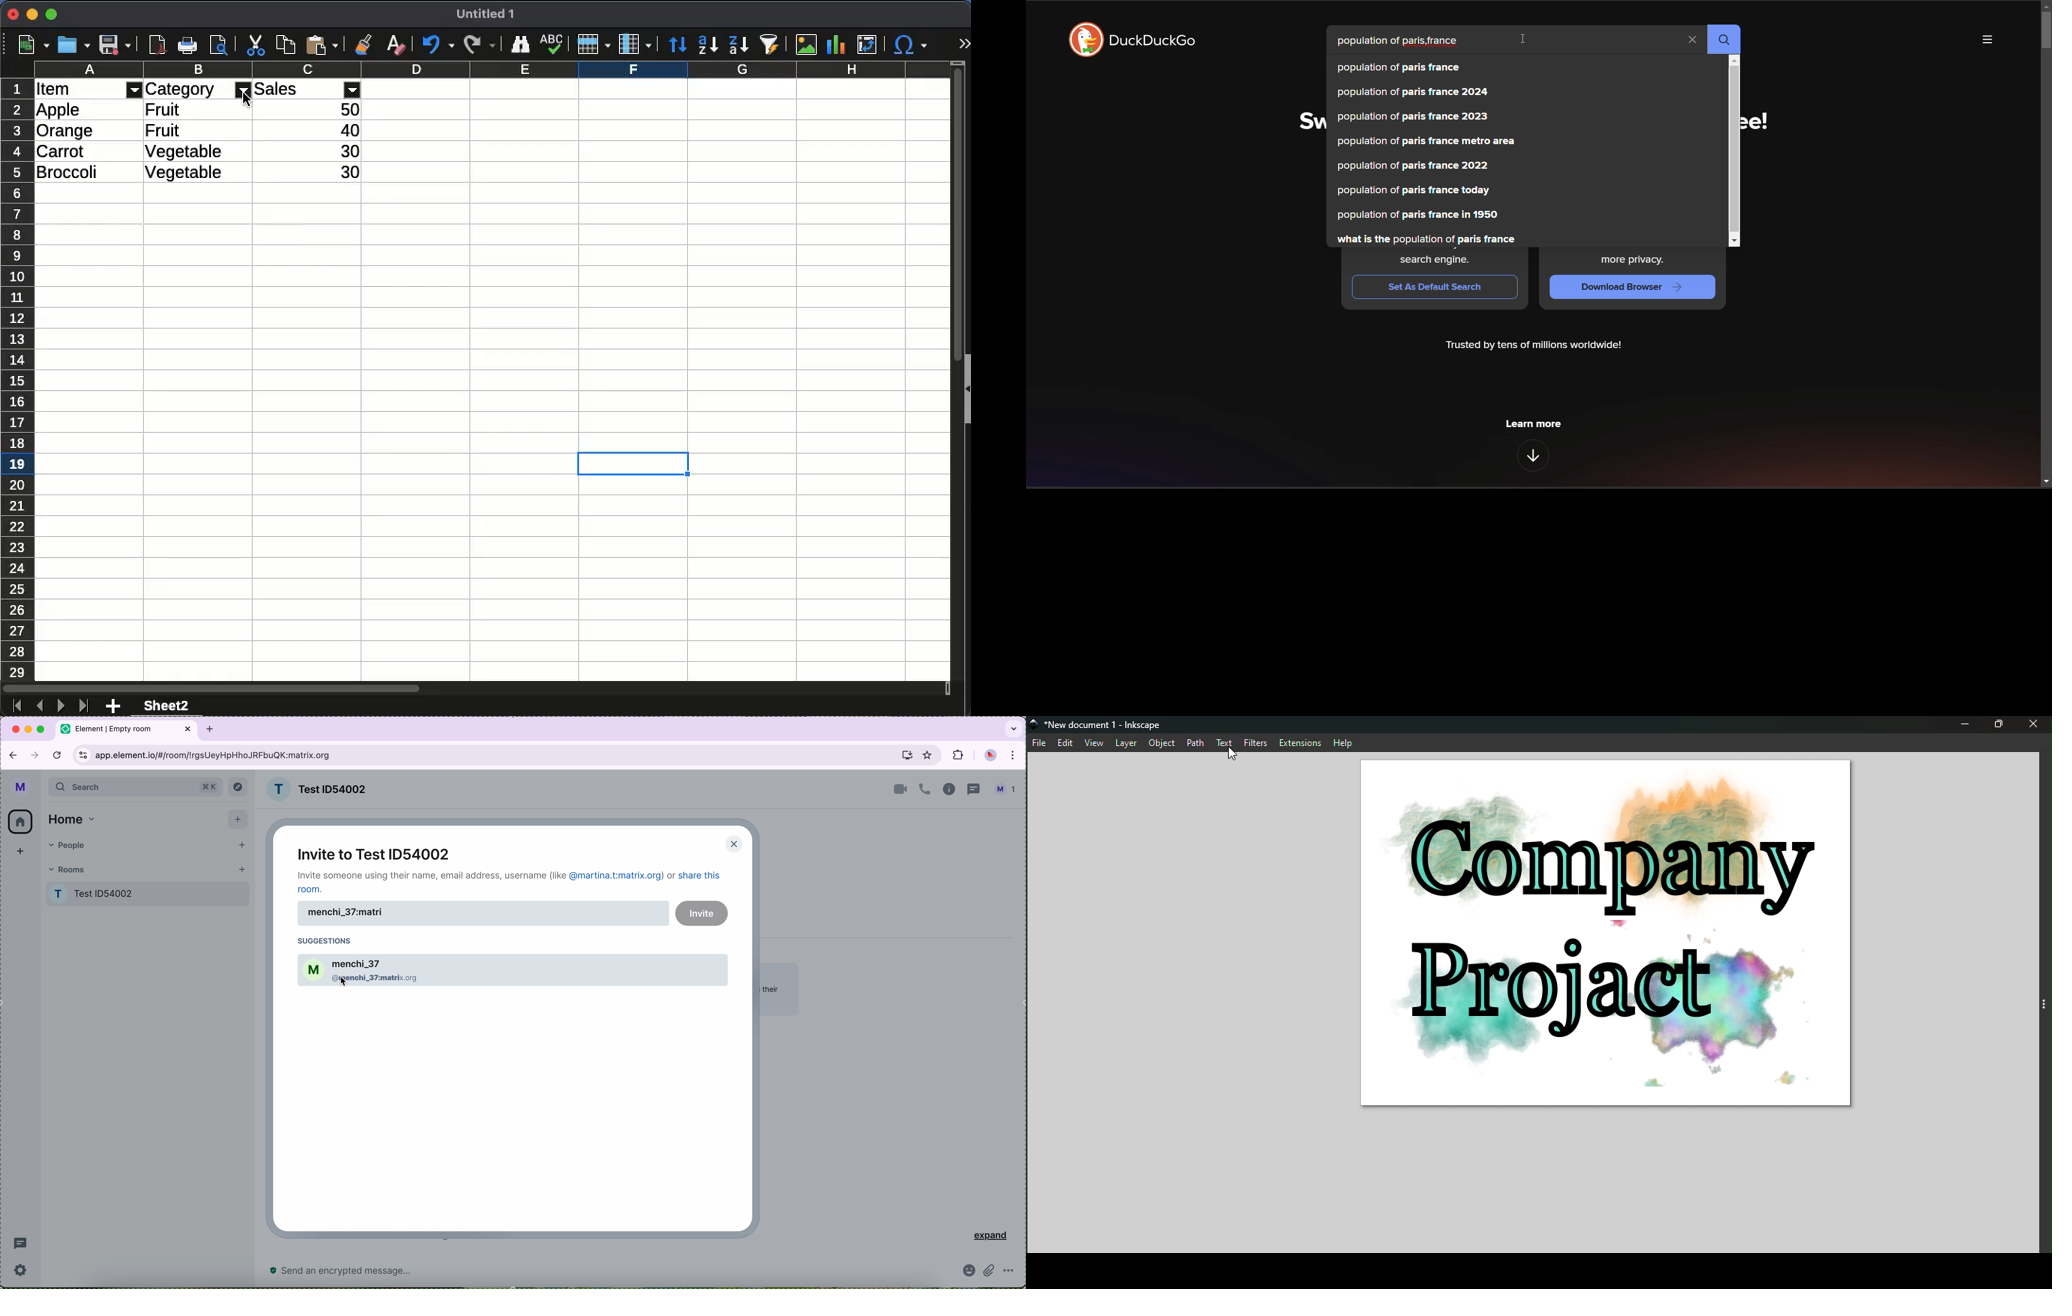  What do you see at coordinates (955, 381) in the screenshot?
I see `scroll` at bounding box center [955, 381].